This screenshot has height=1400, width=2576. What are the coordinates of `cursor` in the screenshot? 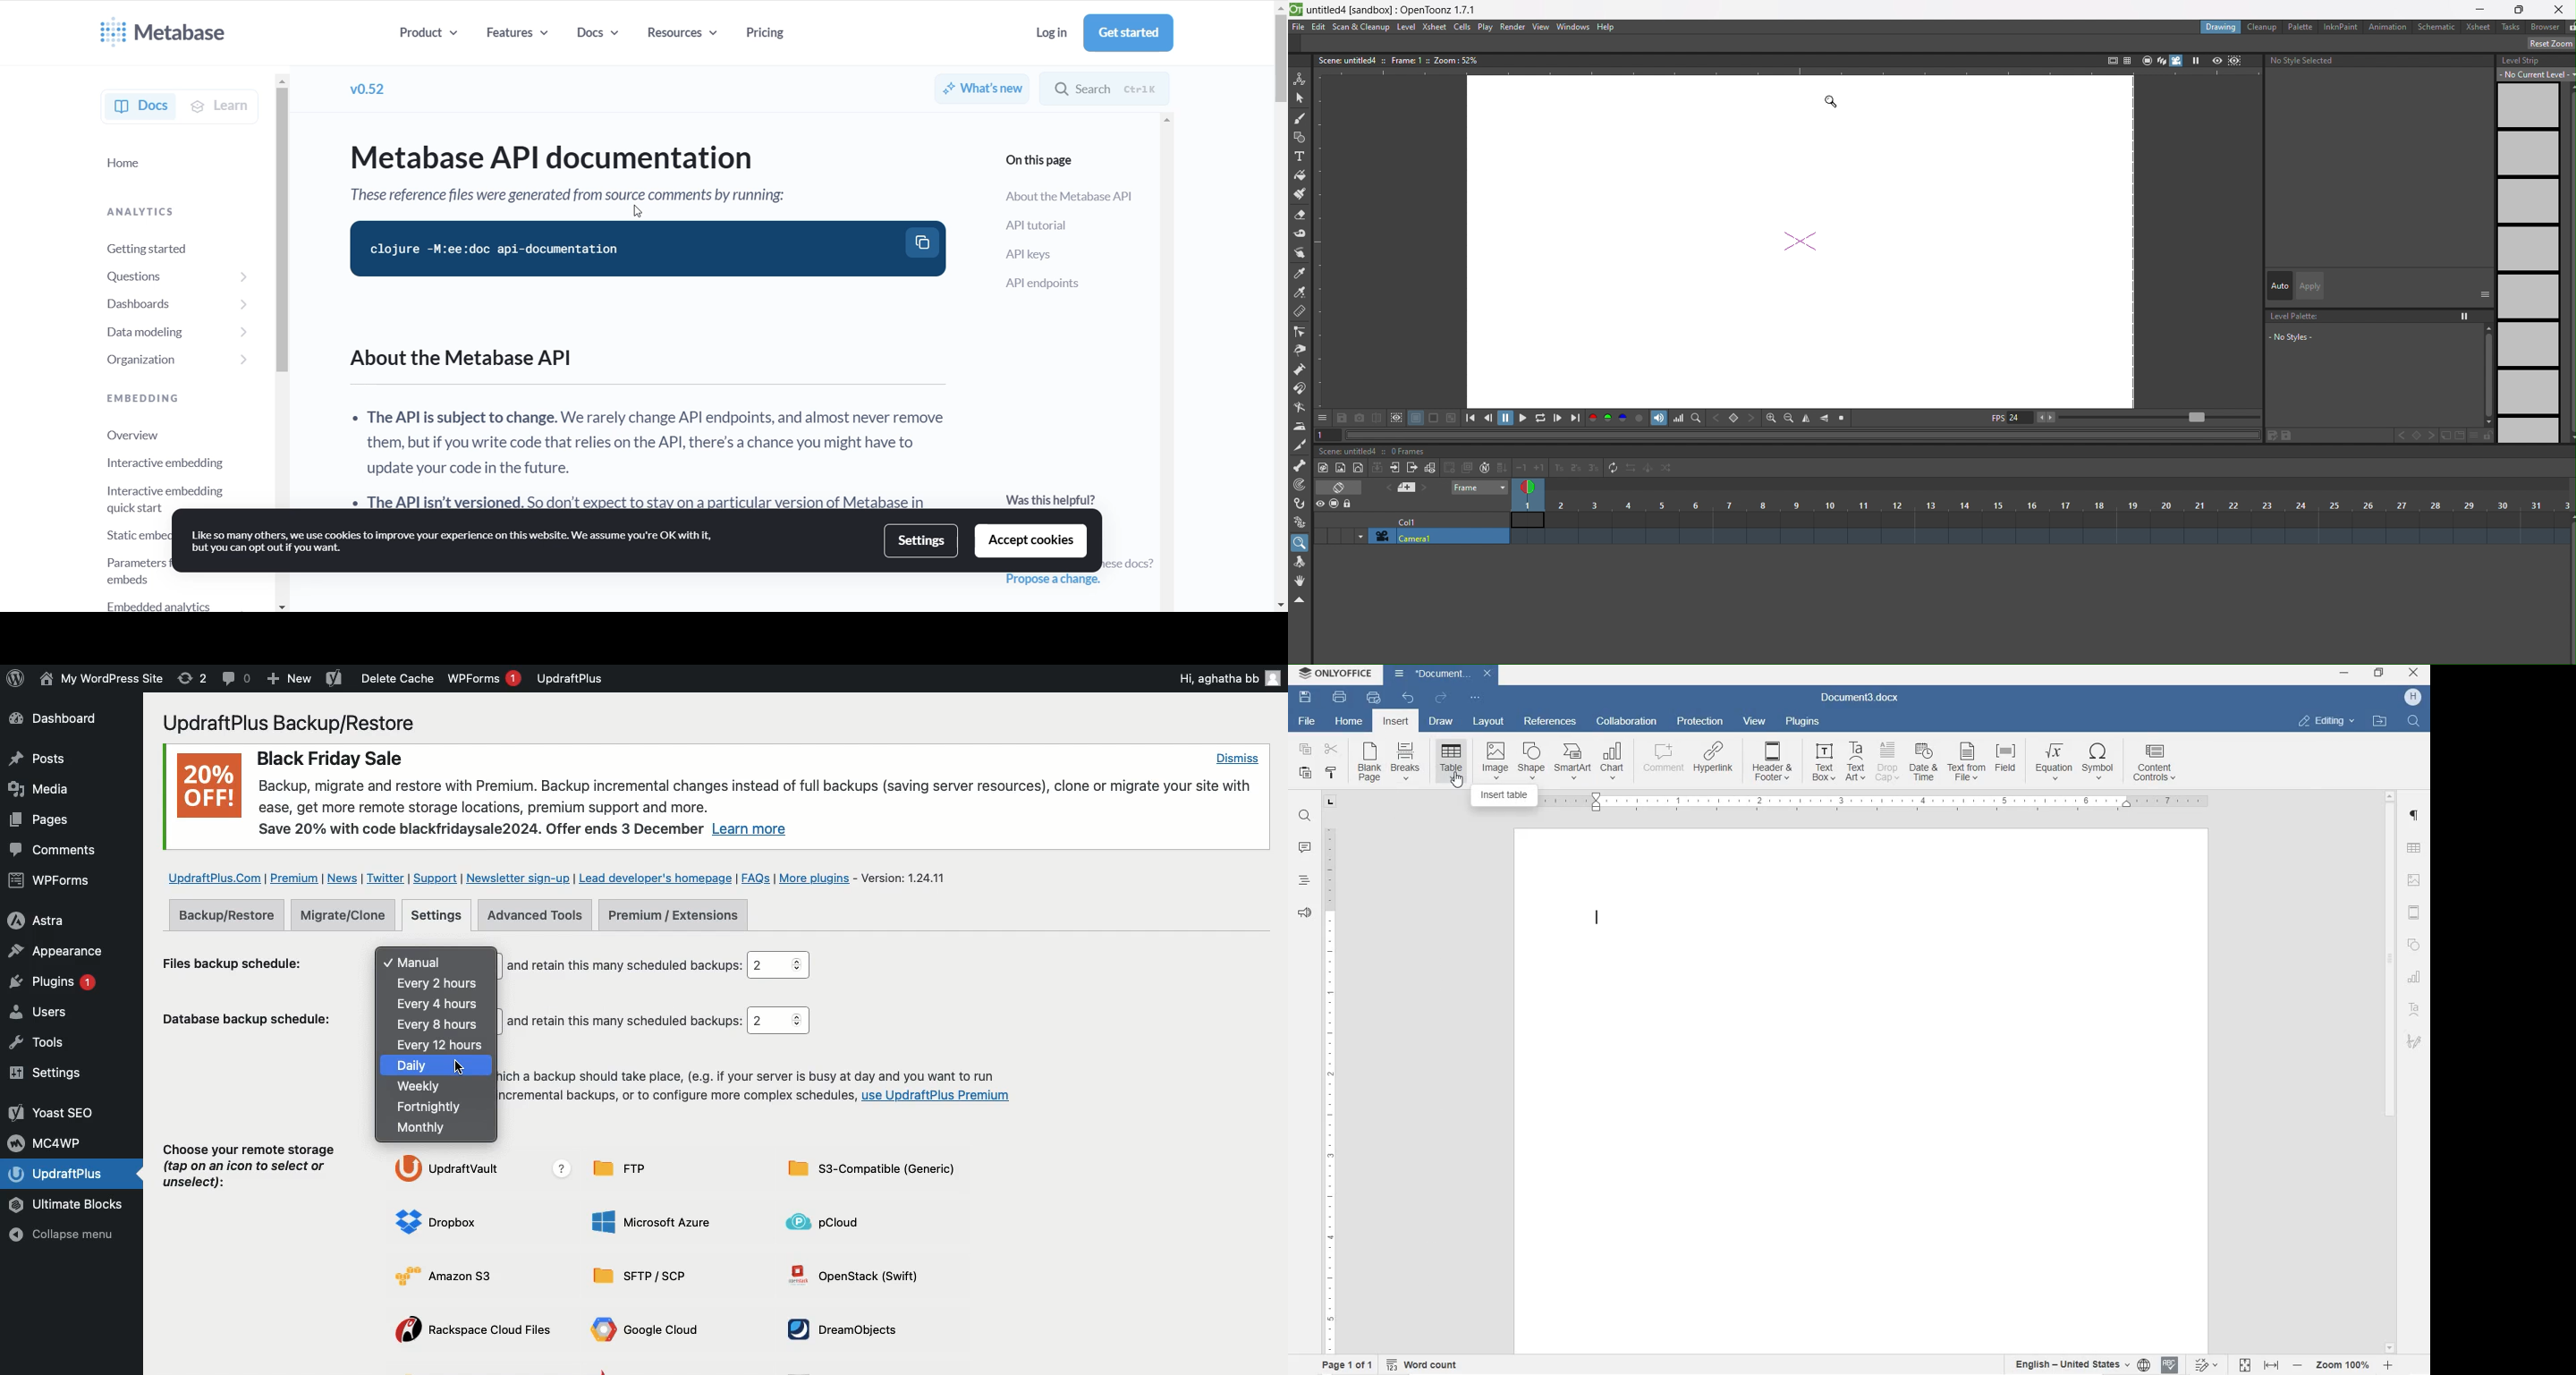 It's located at (1456, 780).